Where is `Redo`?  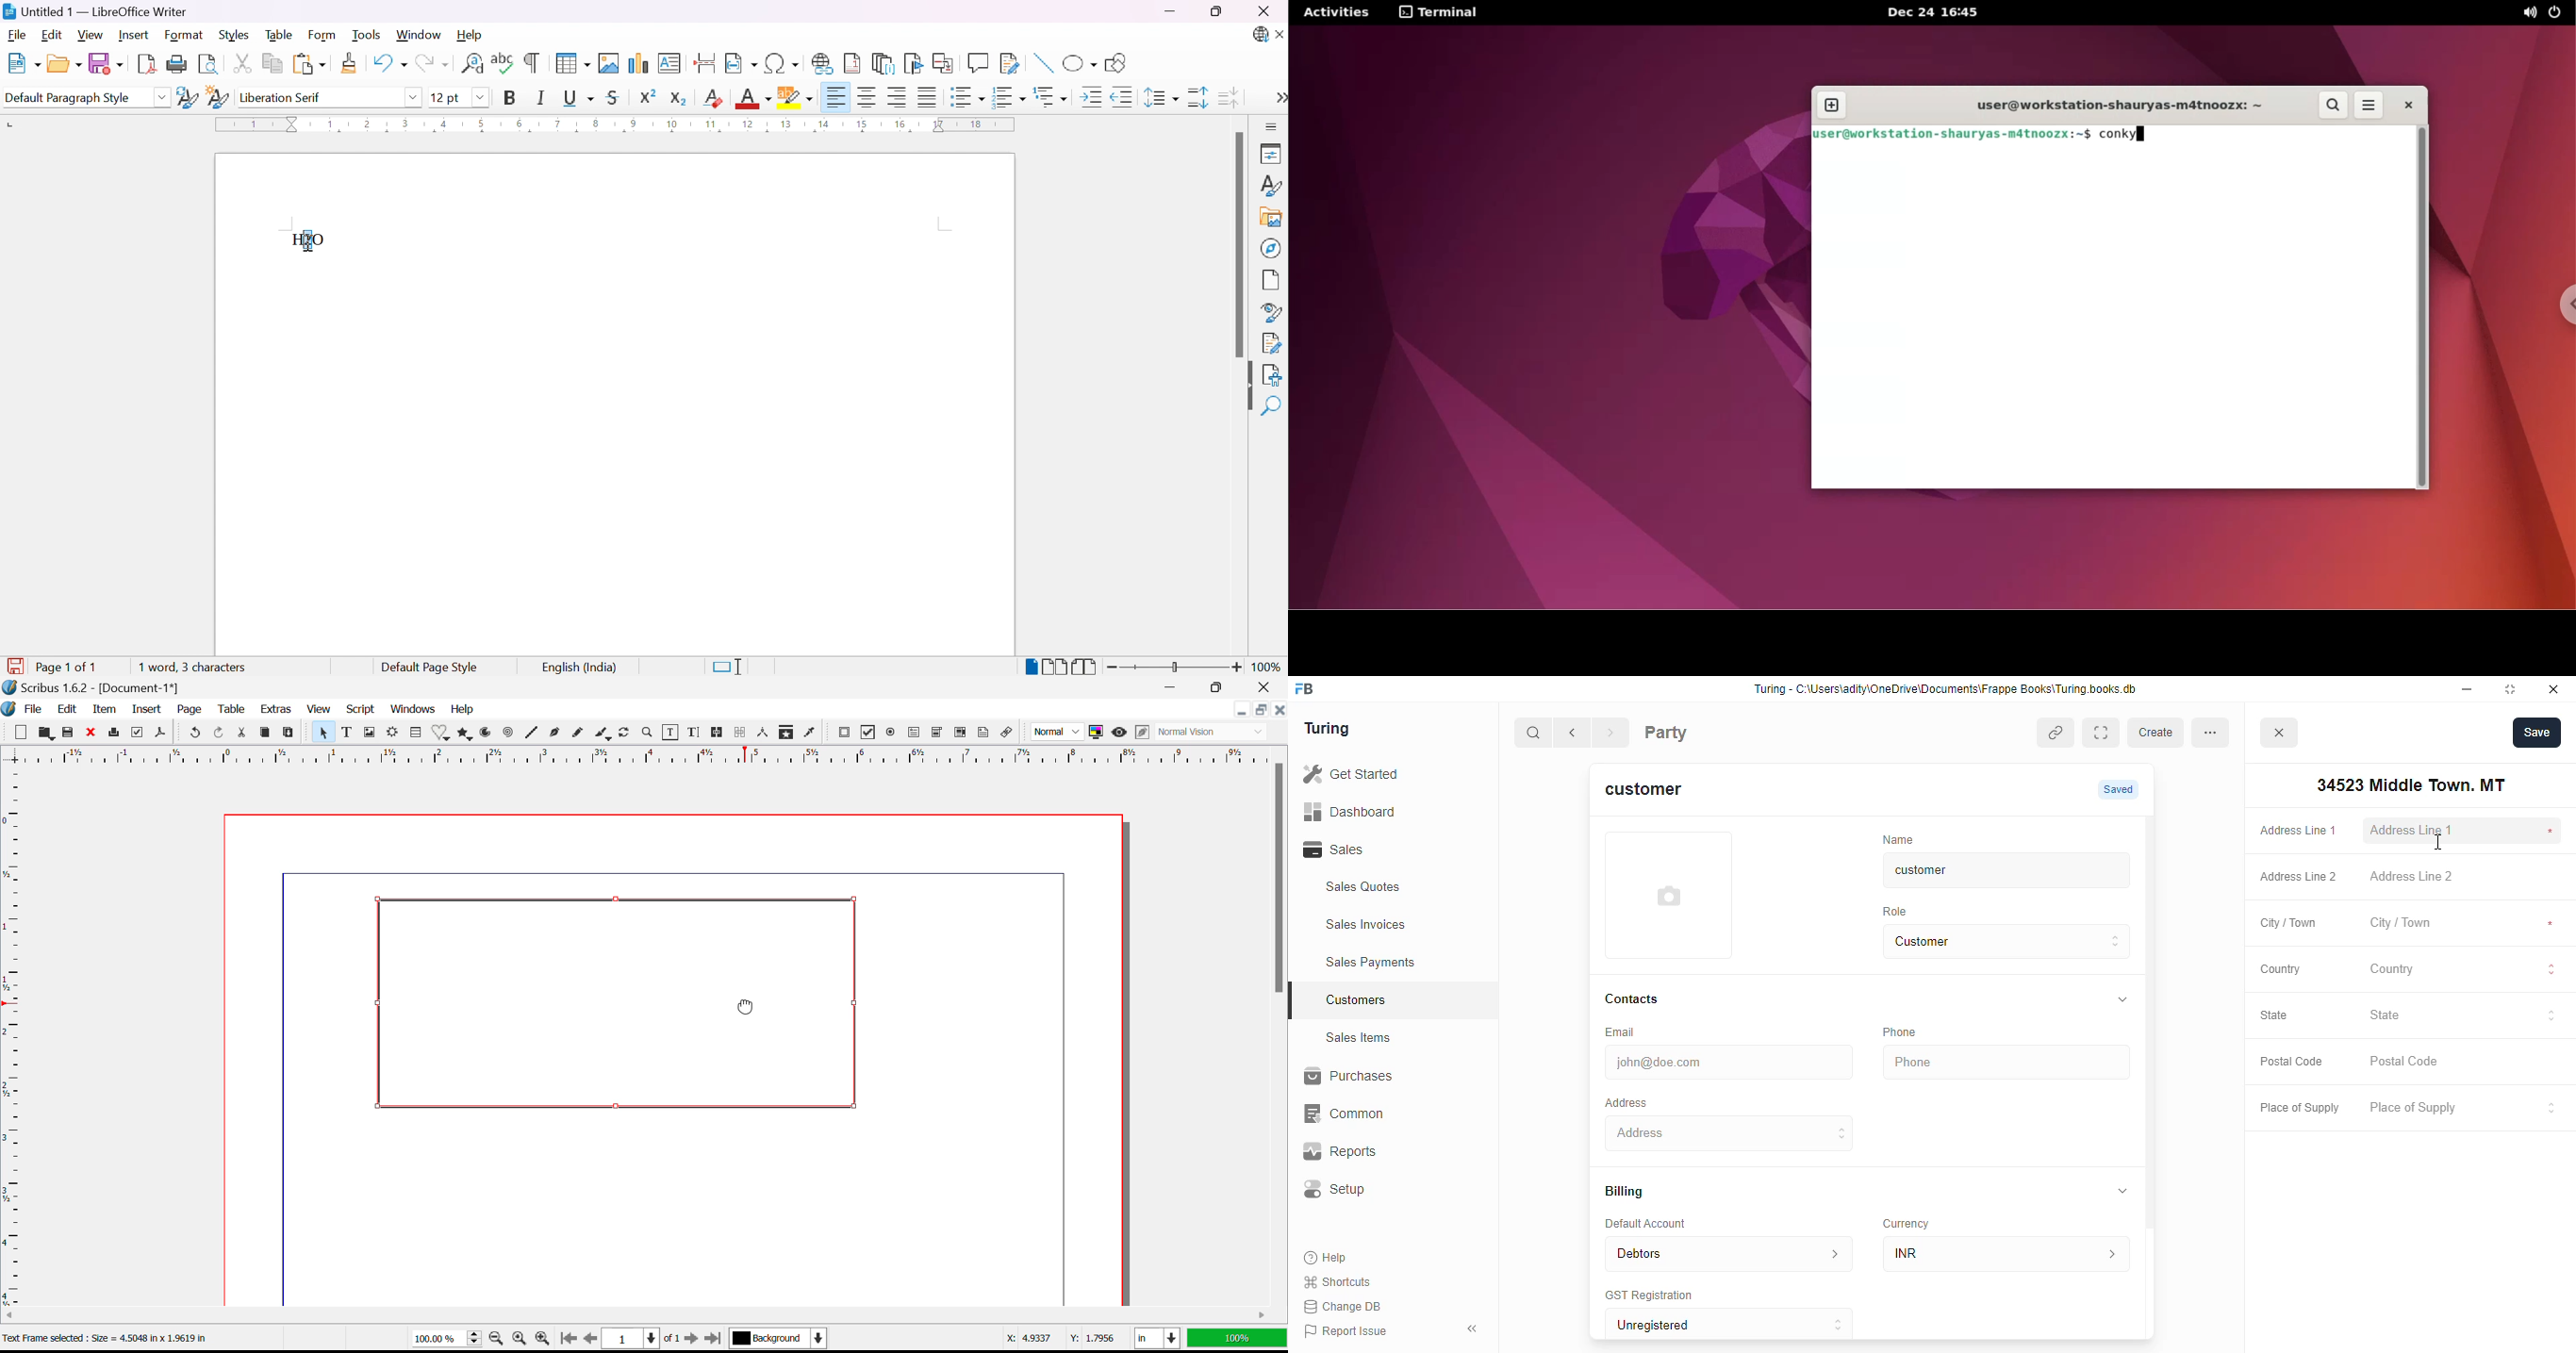
Redo is located at coordinates (219, 734).